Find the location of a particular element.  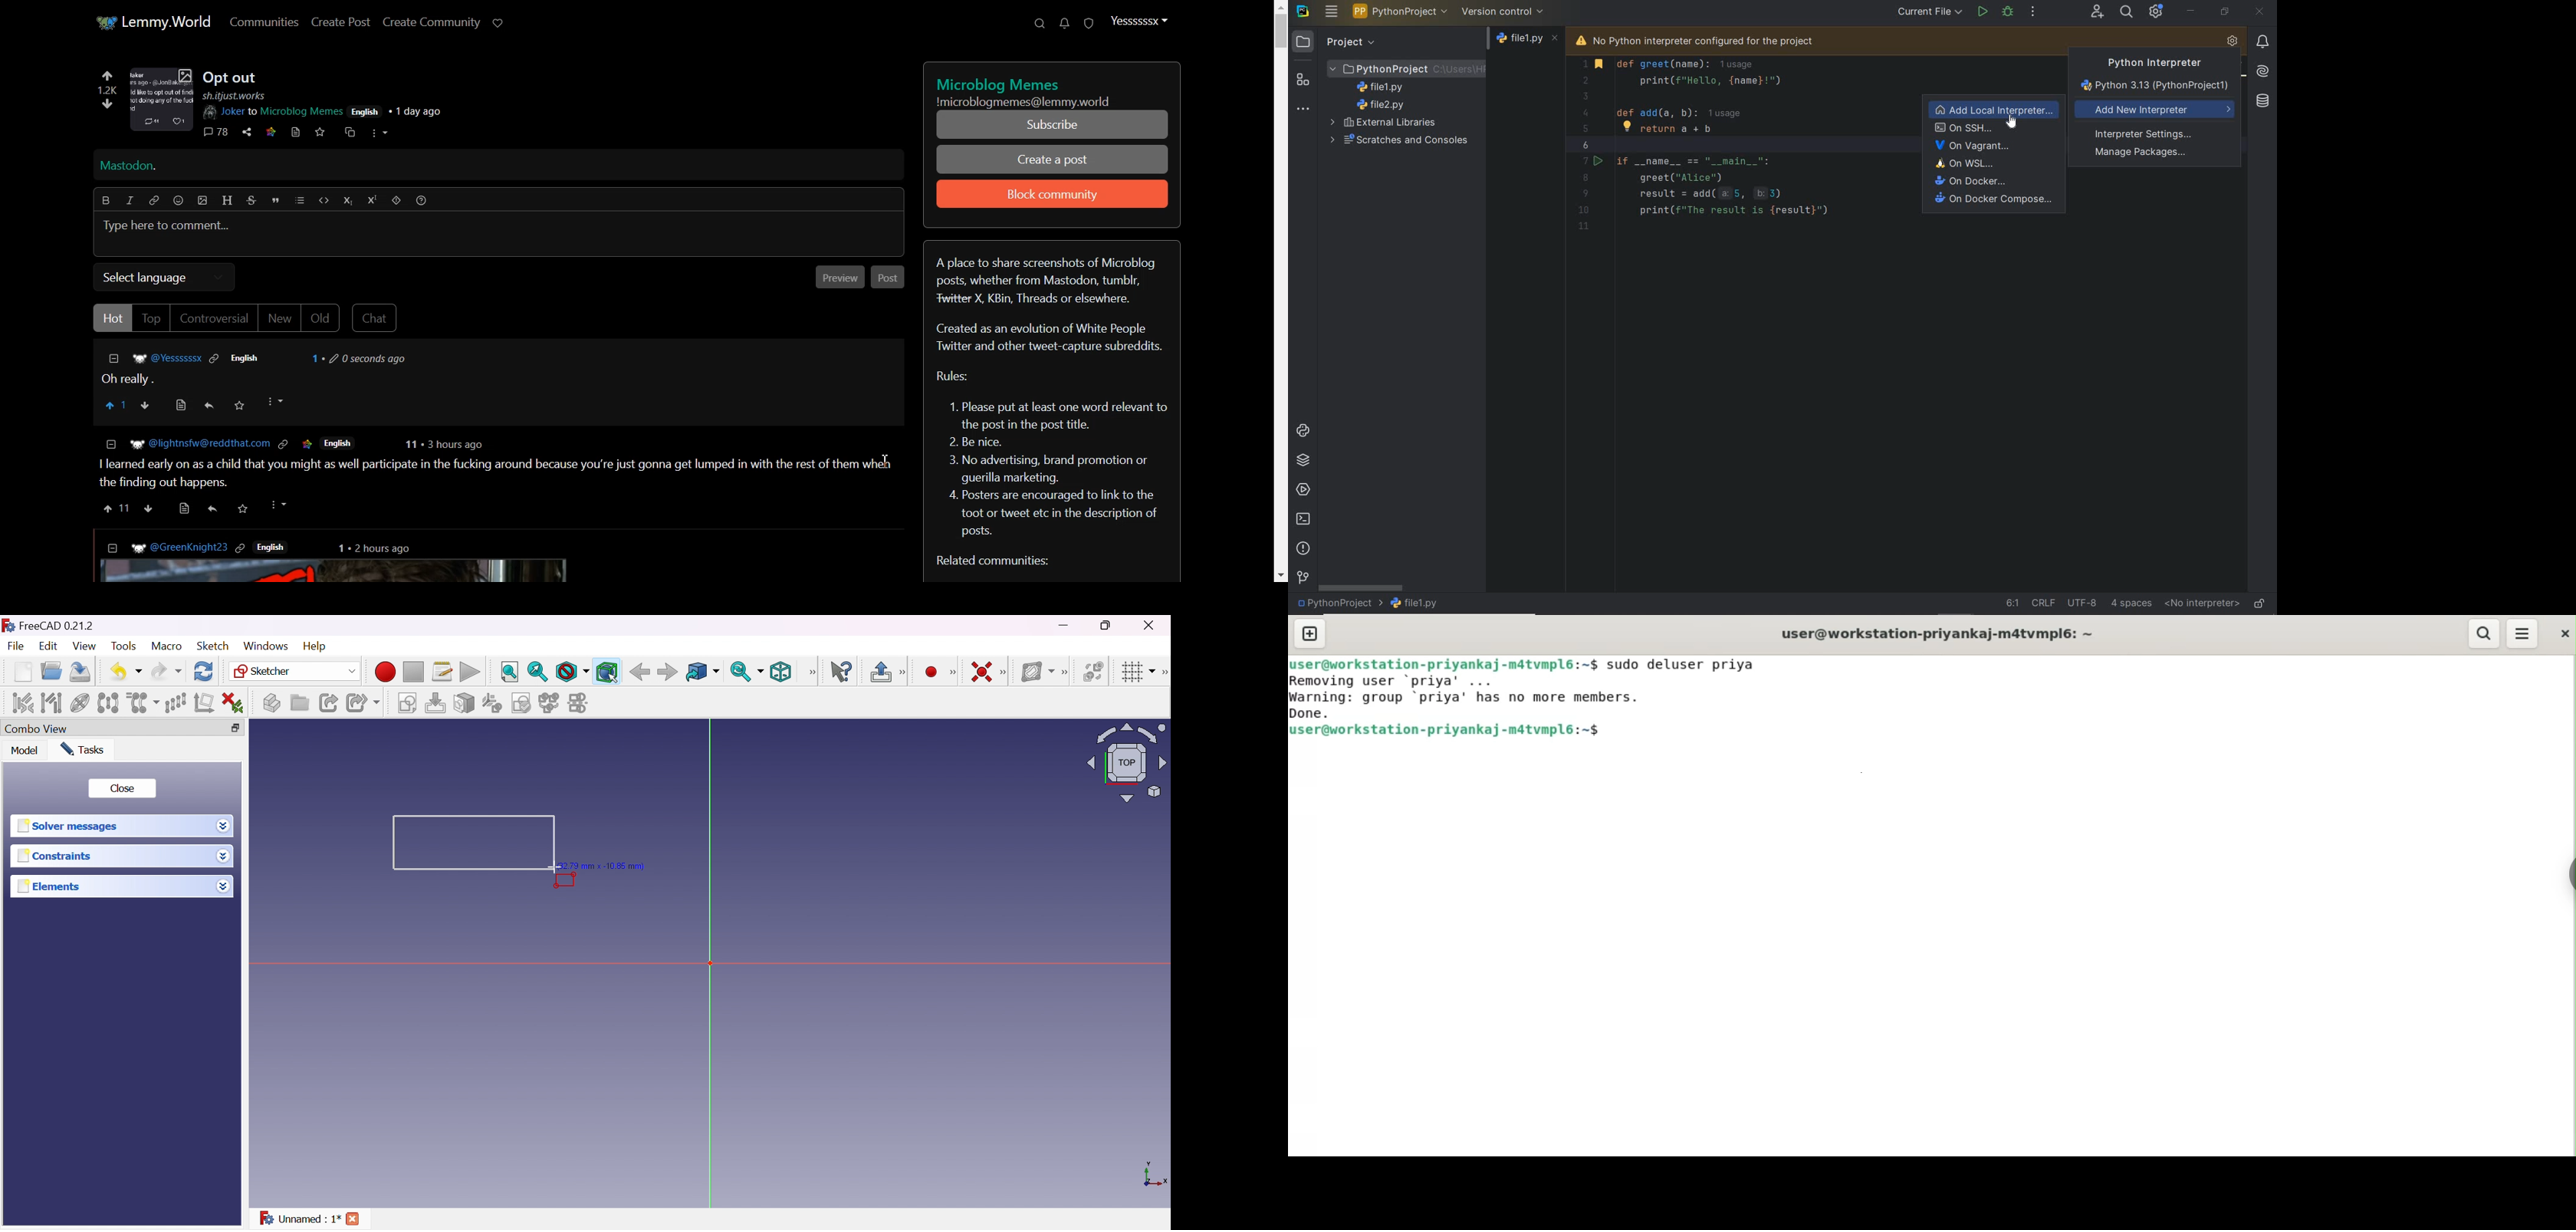

Rectangular array is located at coordinates (175, 703).